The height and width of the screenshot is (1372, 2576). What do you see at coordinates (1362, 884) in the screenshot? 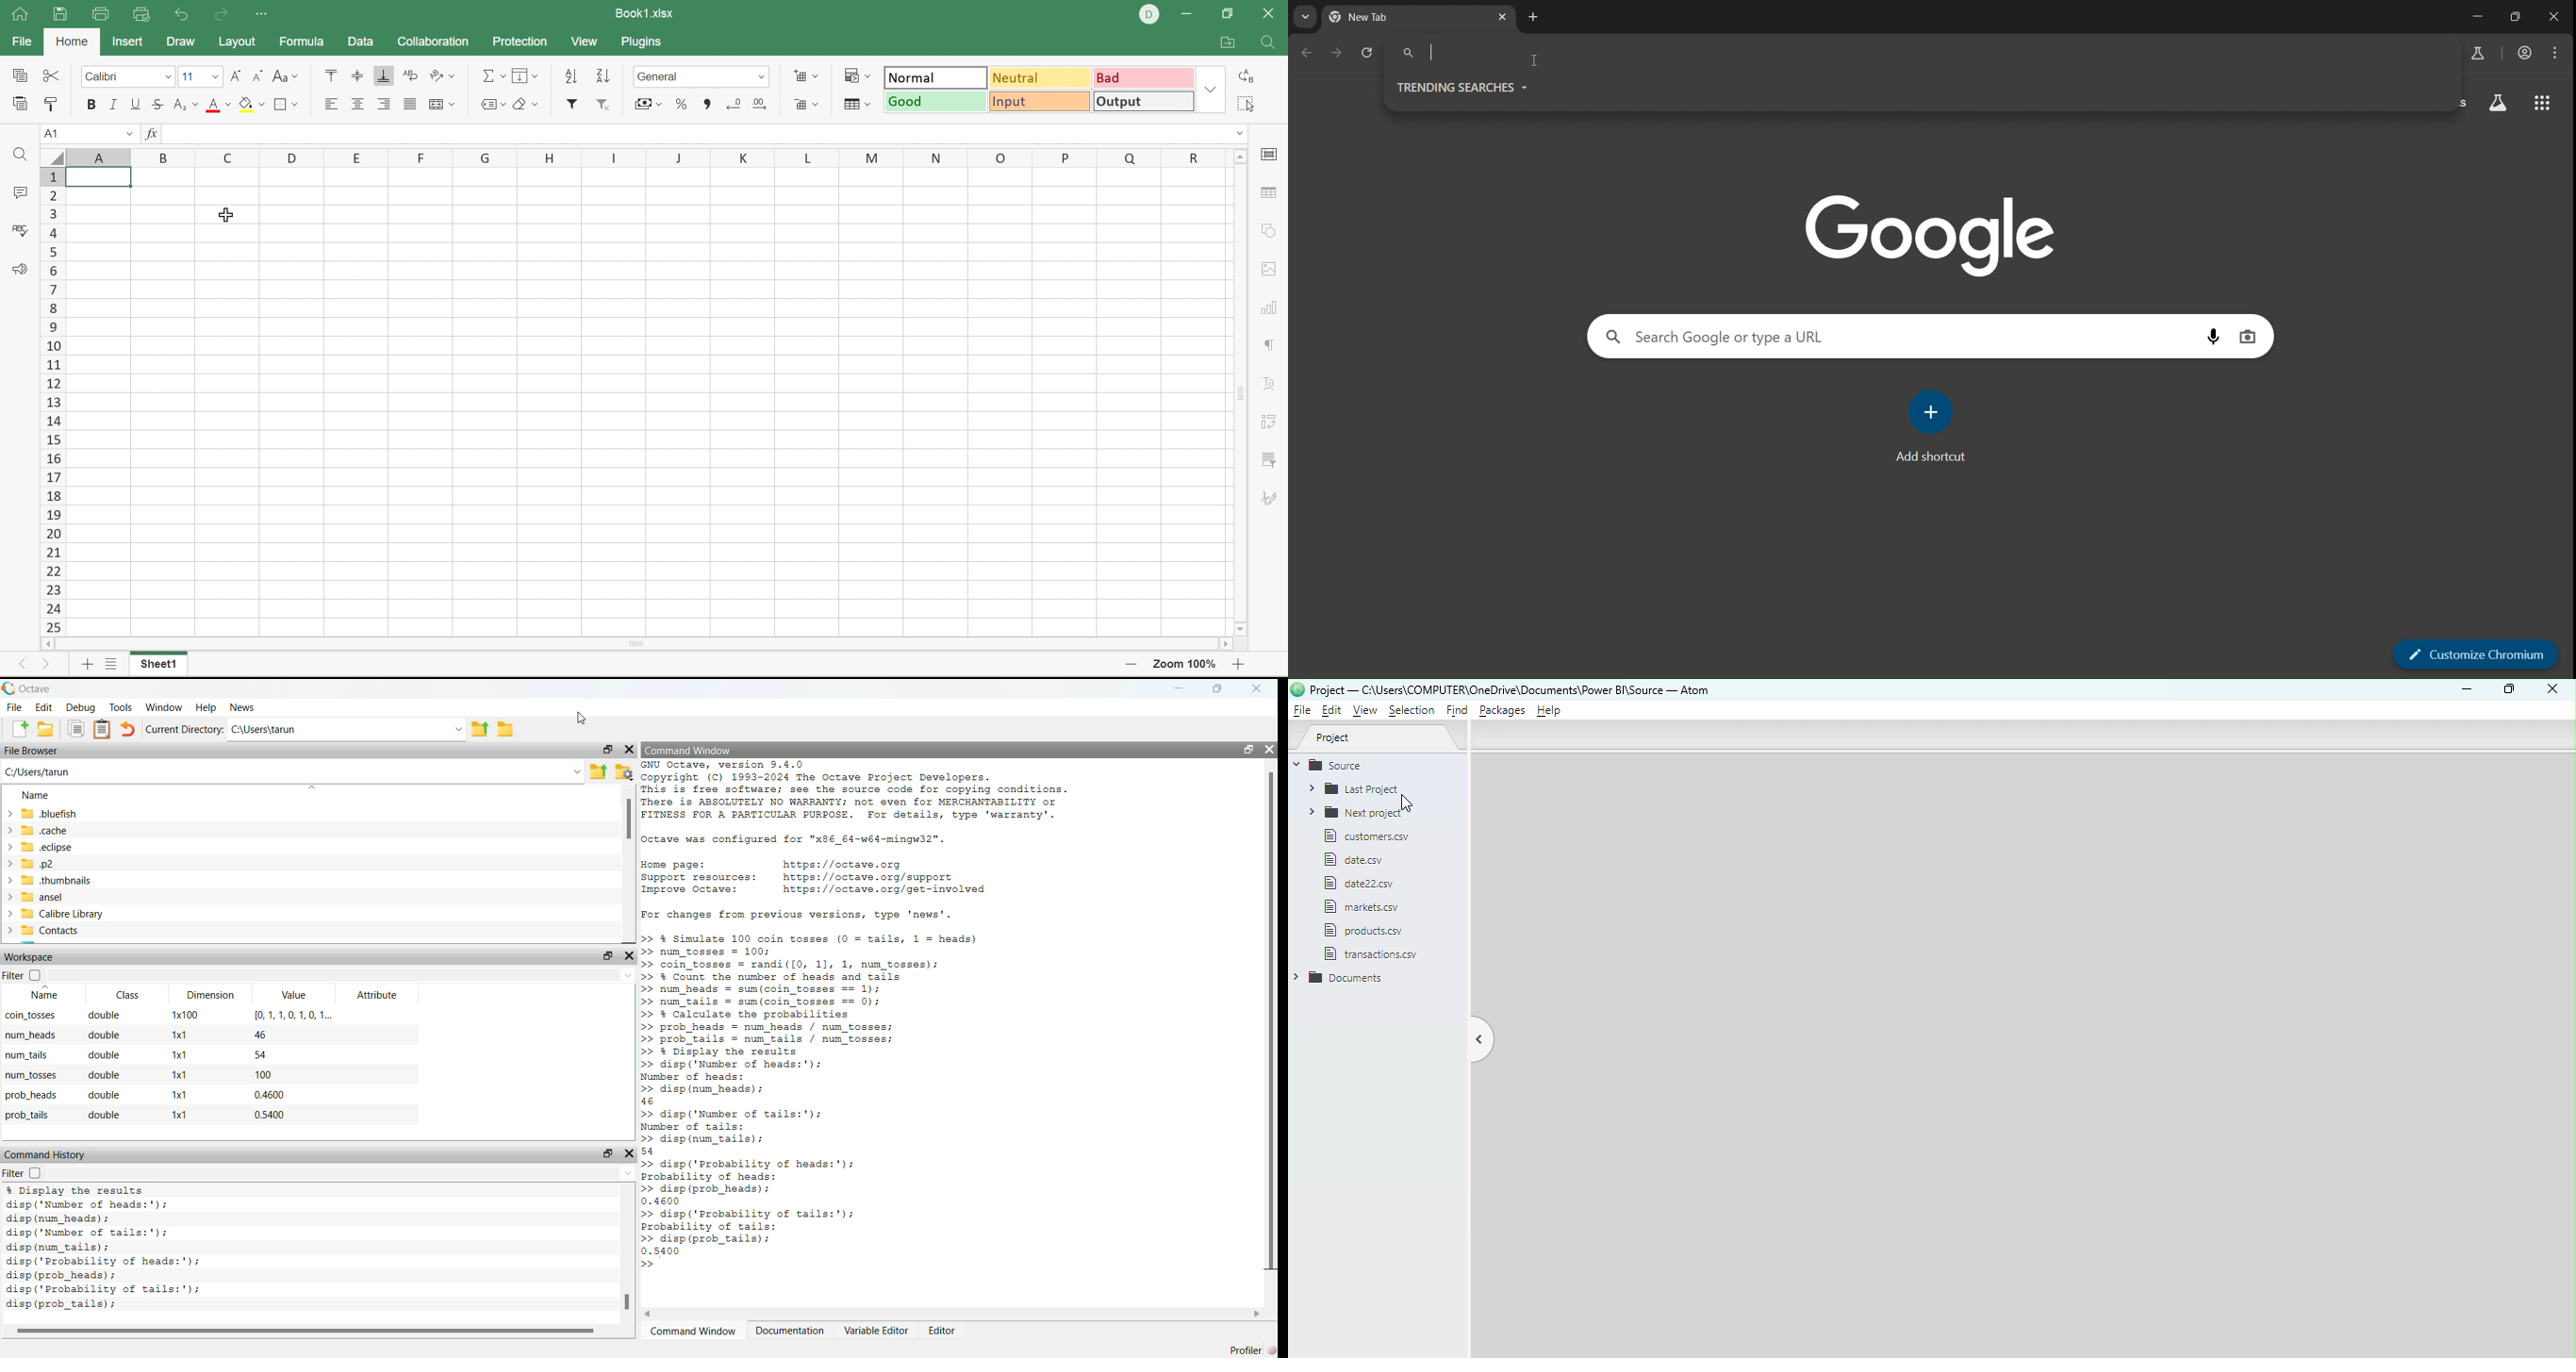
I see `file` at bounding box center [1362, 884].